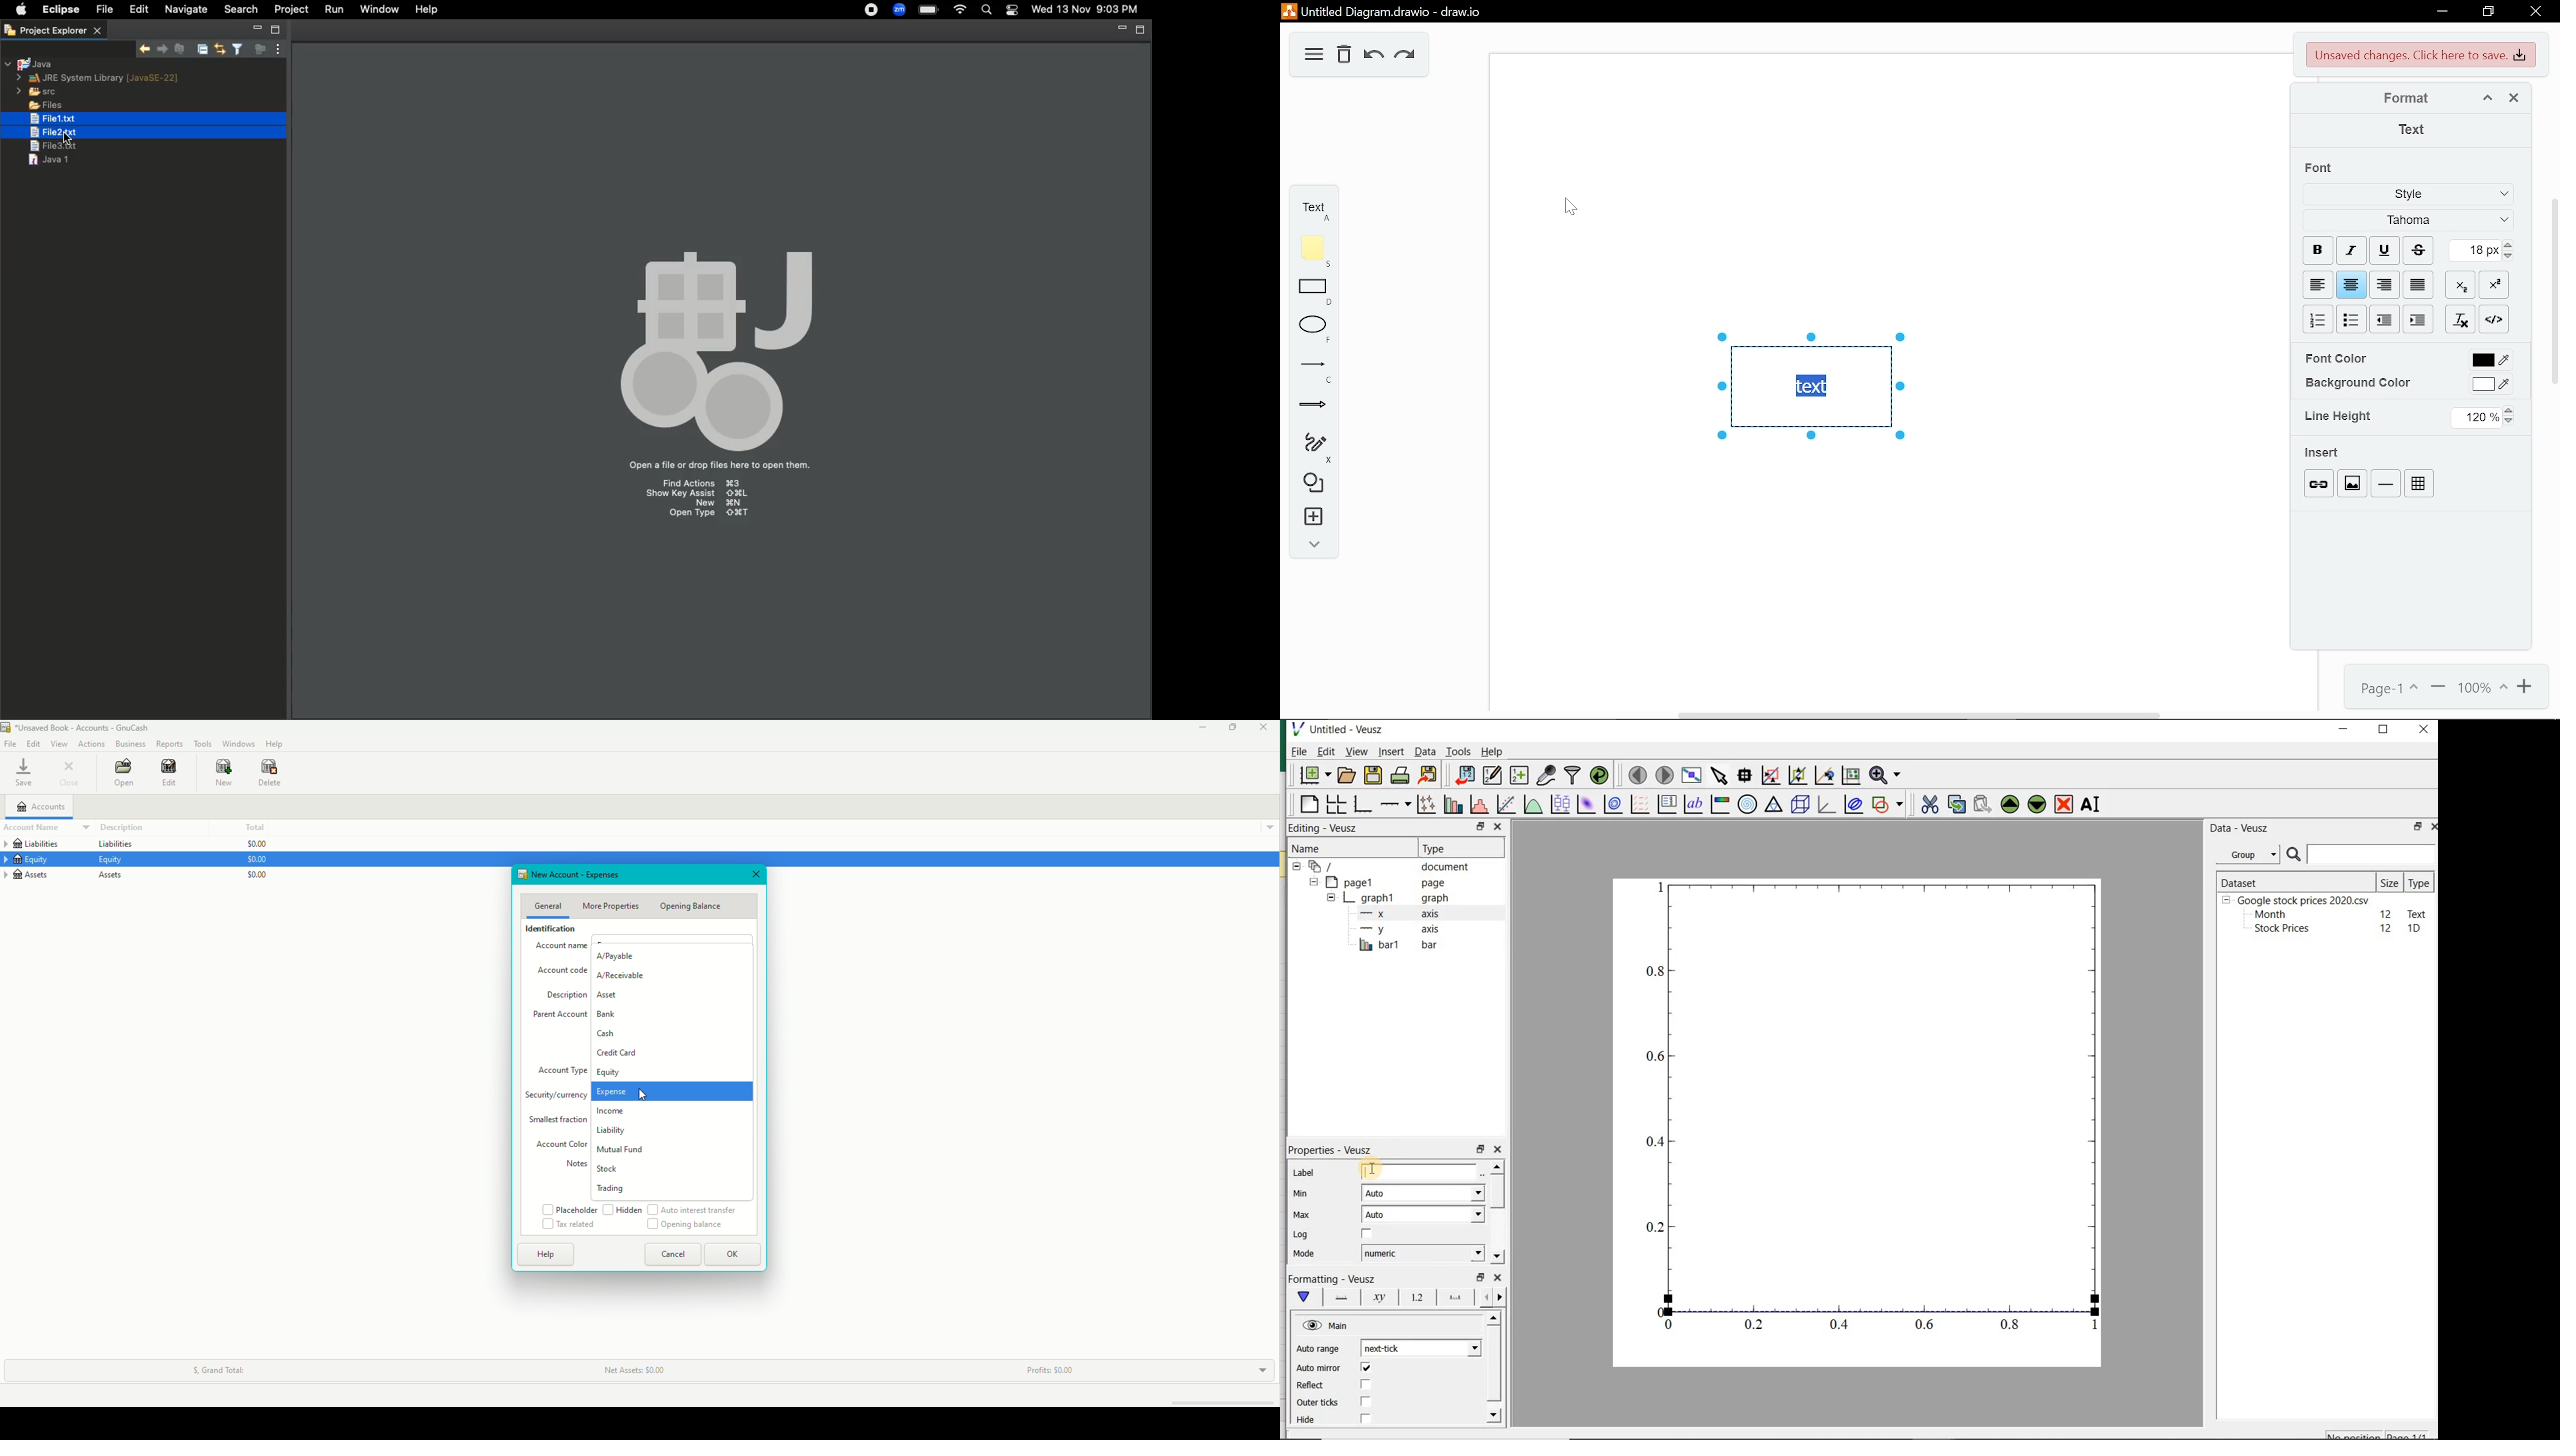  I want to click on superscript, so click(2494, 284).